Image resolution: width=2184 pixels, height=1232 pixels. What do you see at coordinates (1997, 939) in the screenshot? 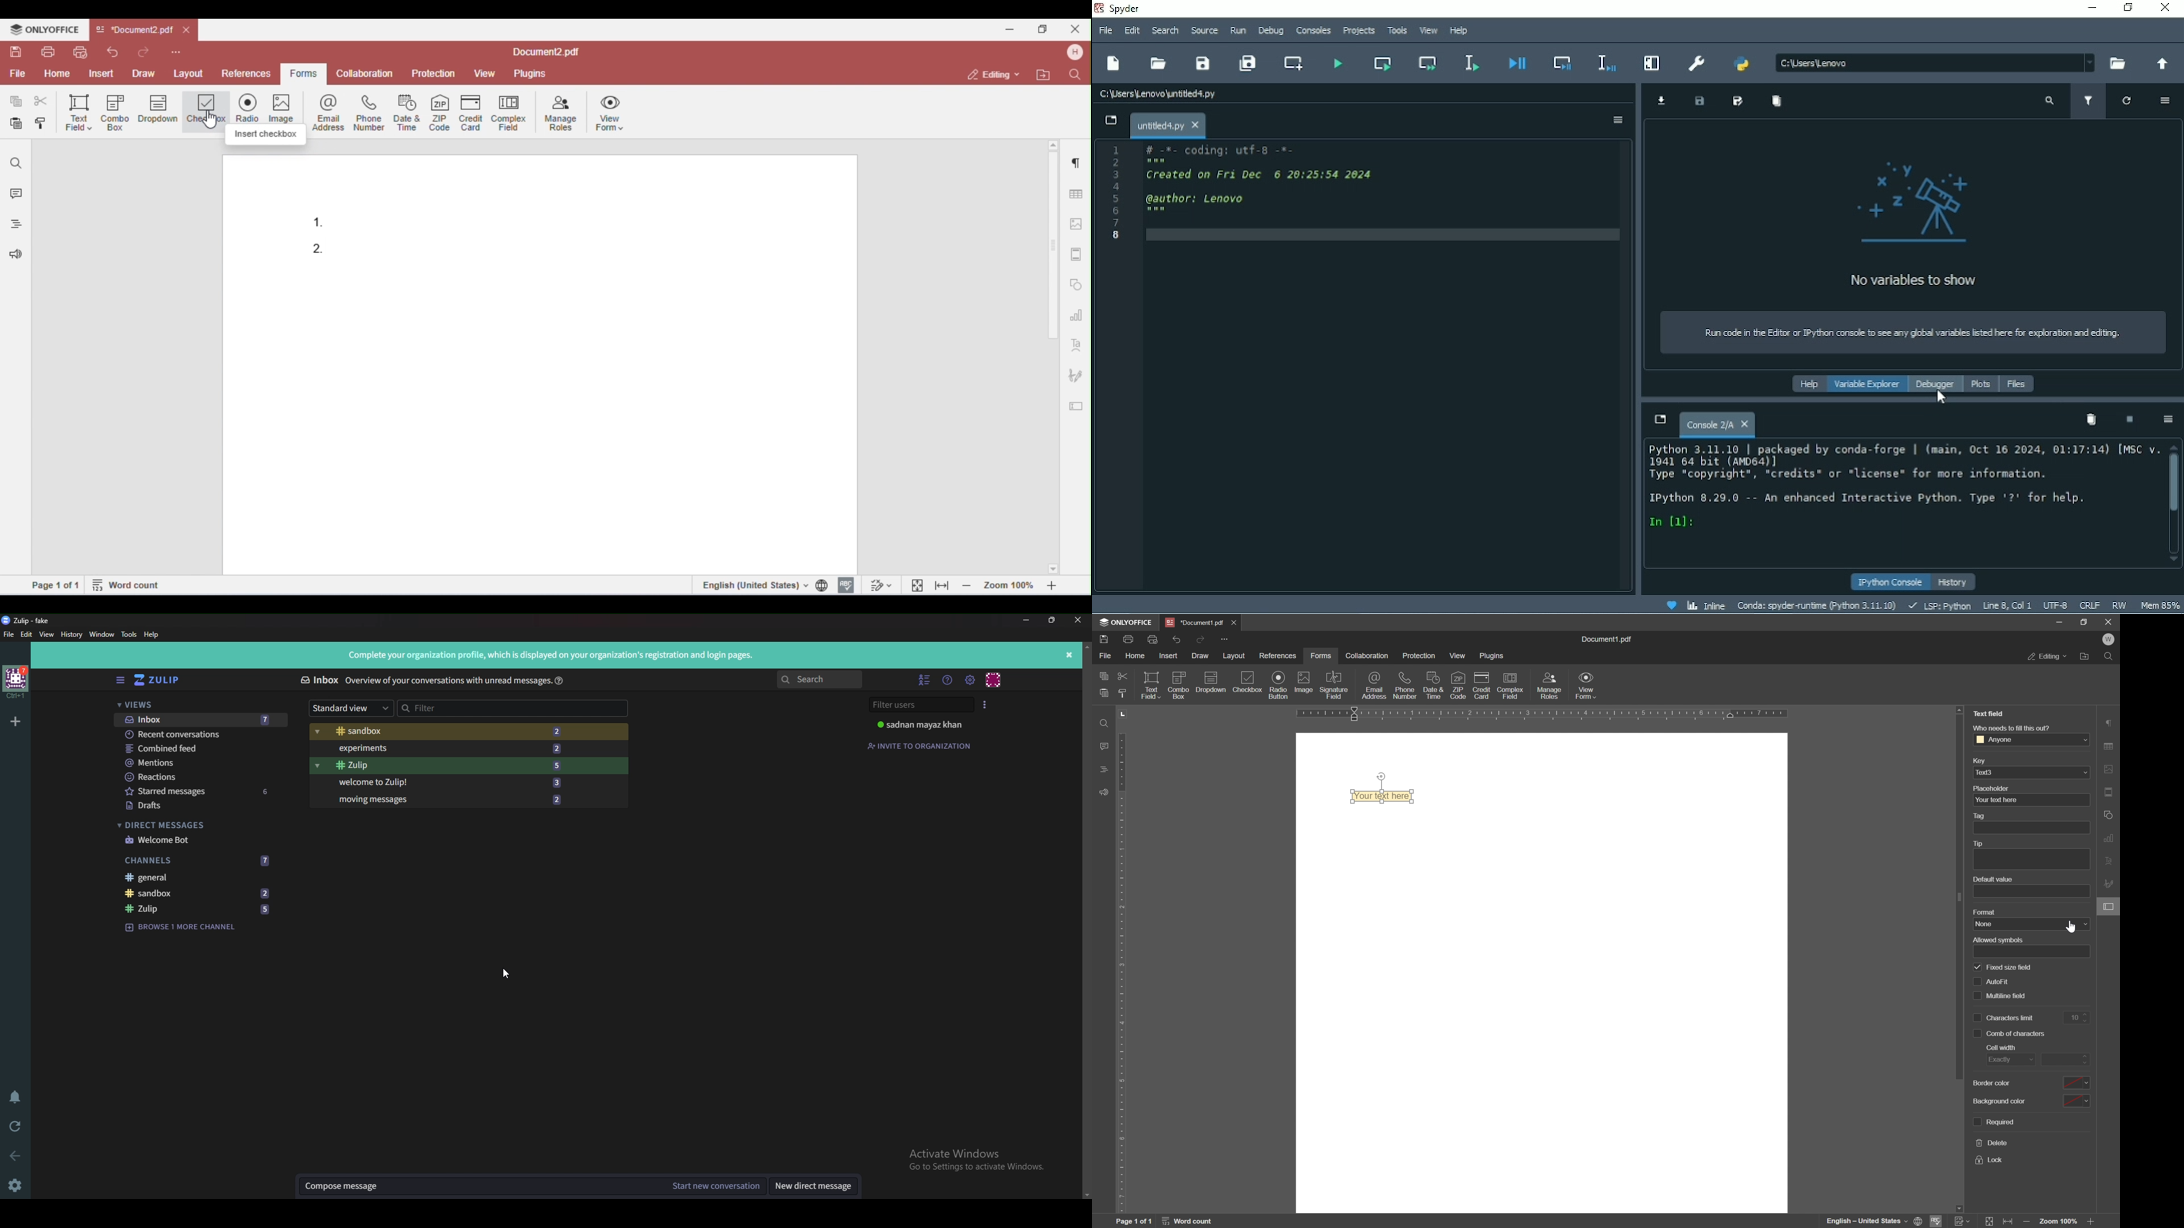
I see `allowed symbols` at bounding box center [1997, 939].